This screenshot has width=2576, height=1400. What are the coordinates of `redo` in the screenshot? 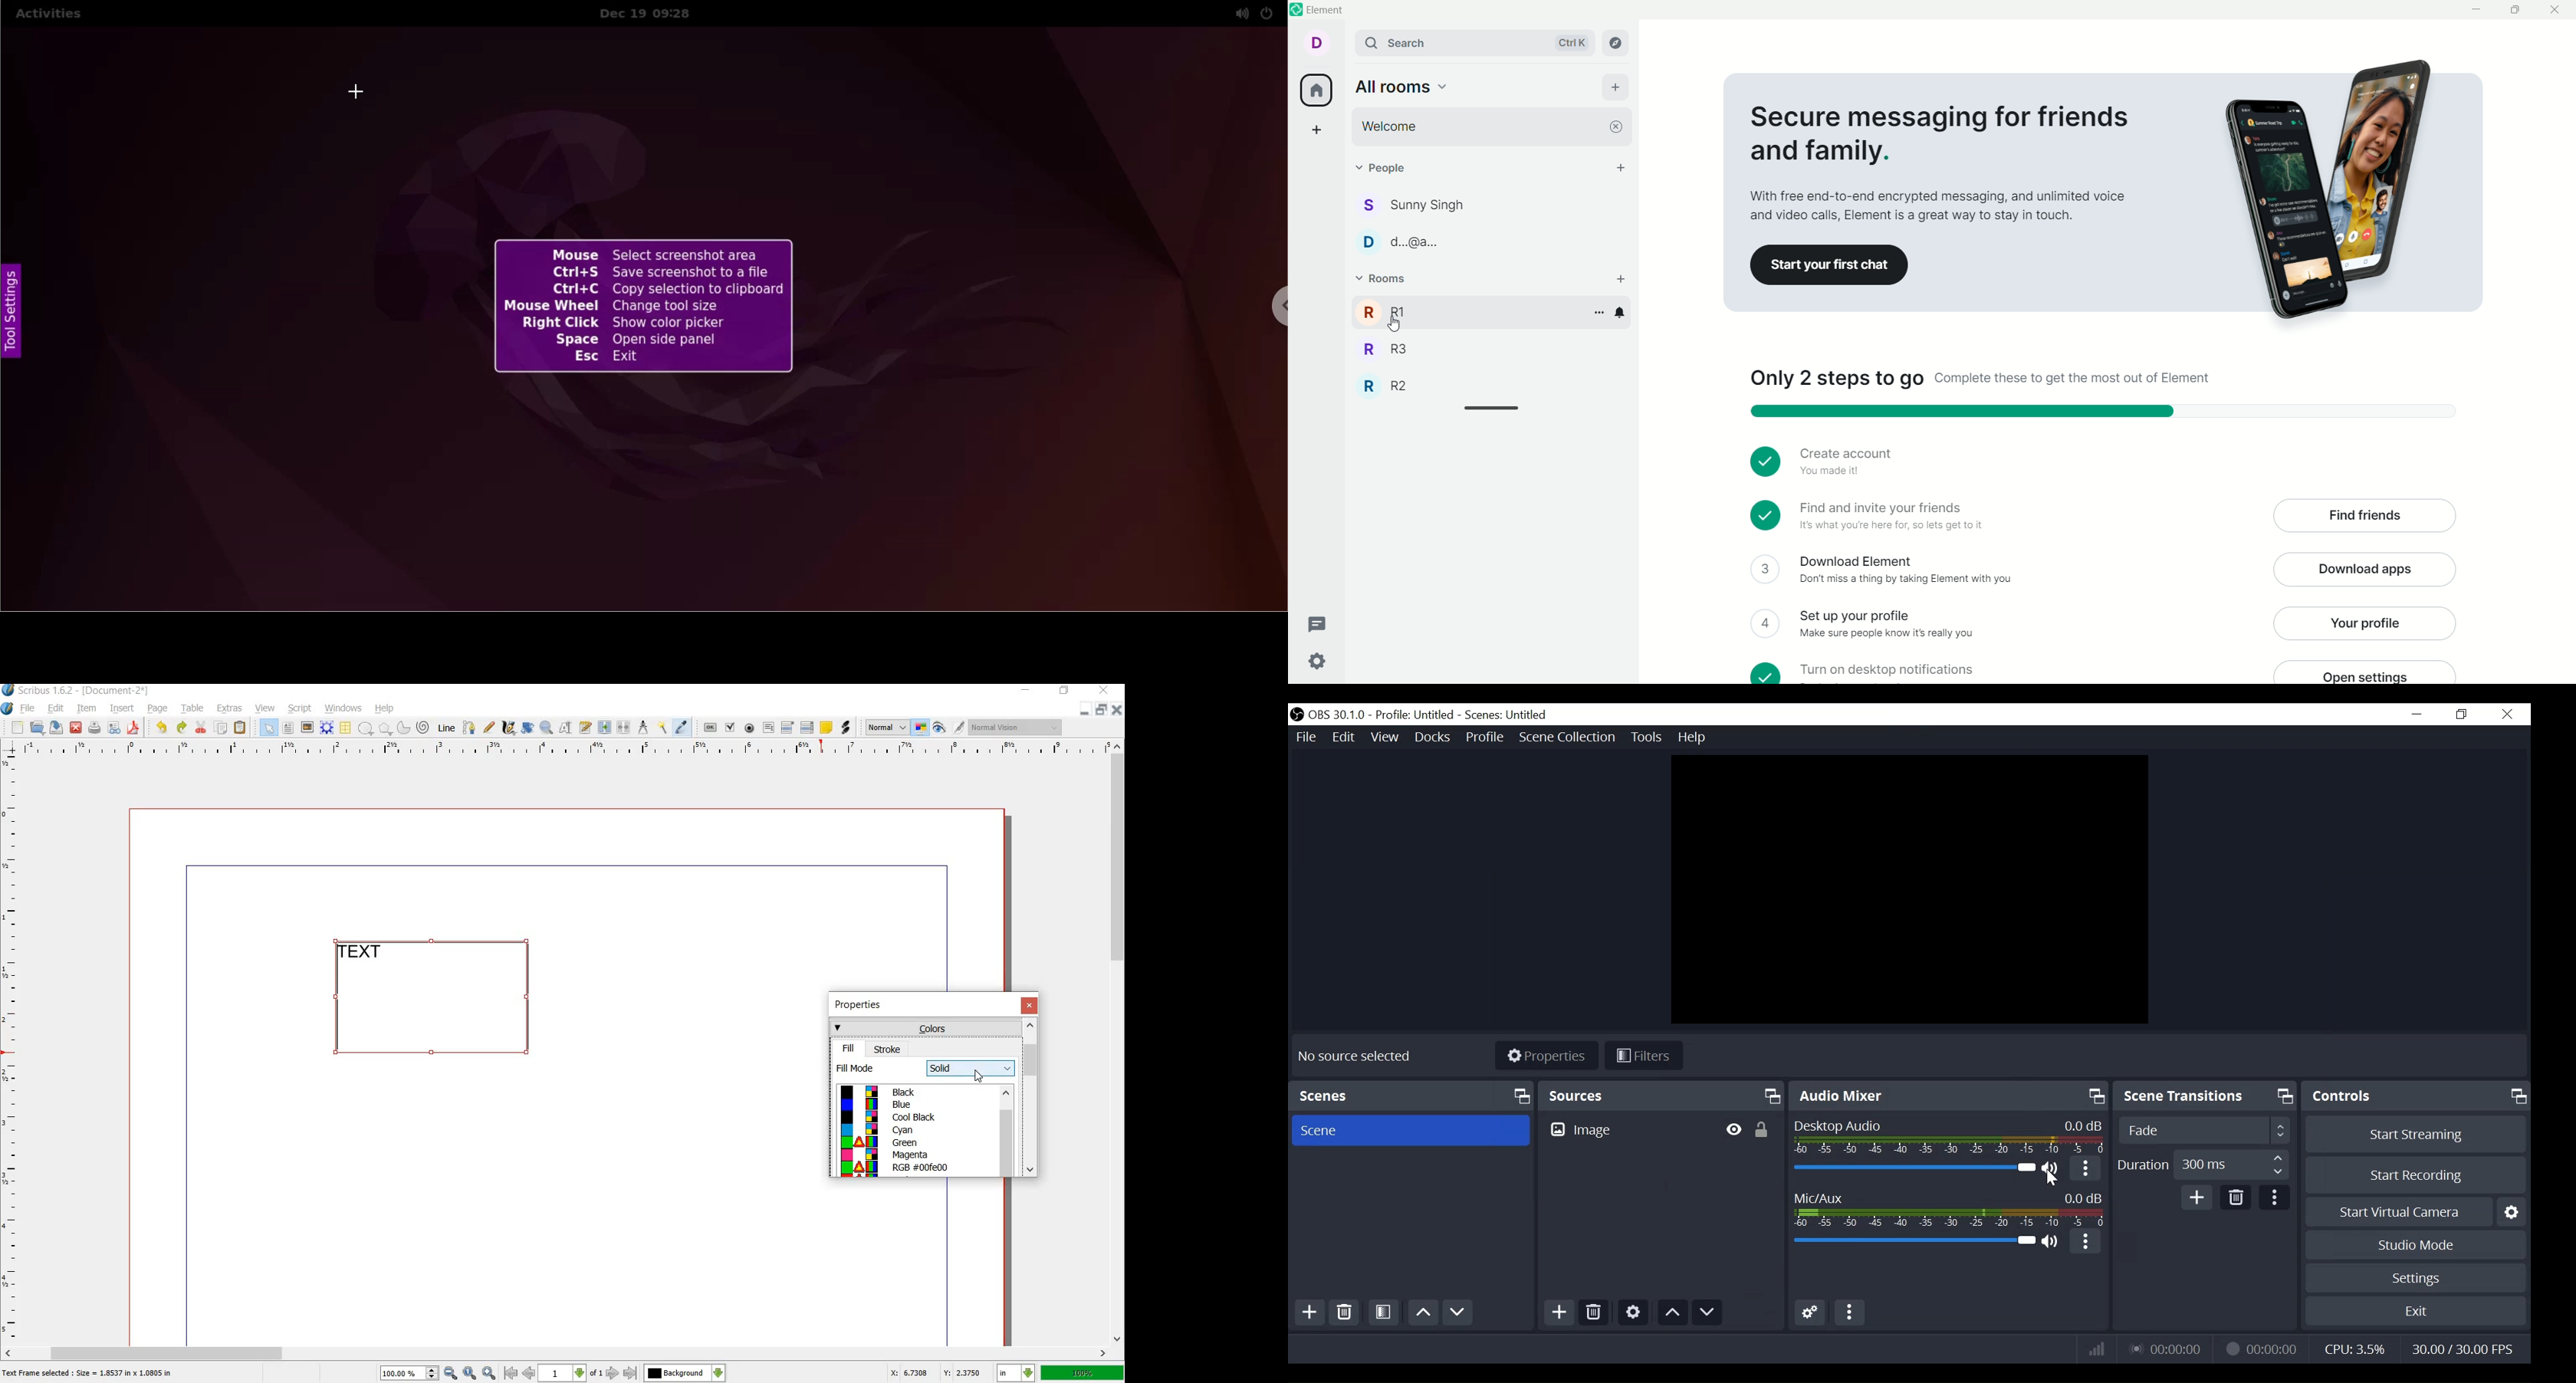 It's located at (181, 728).